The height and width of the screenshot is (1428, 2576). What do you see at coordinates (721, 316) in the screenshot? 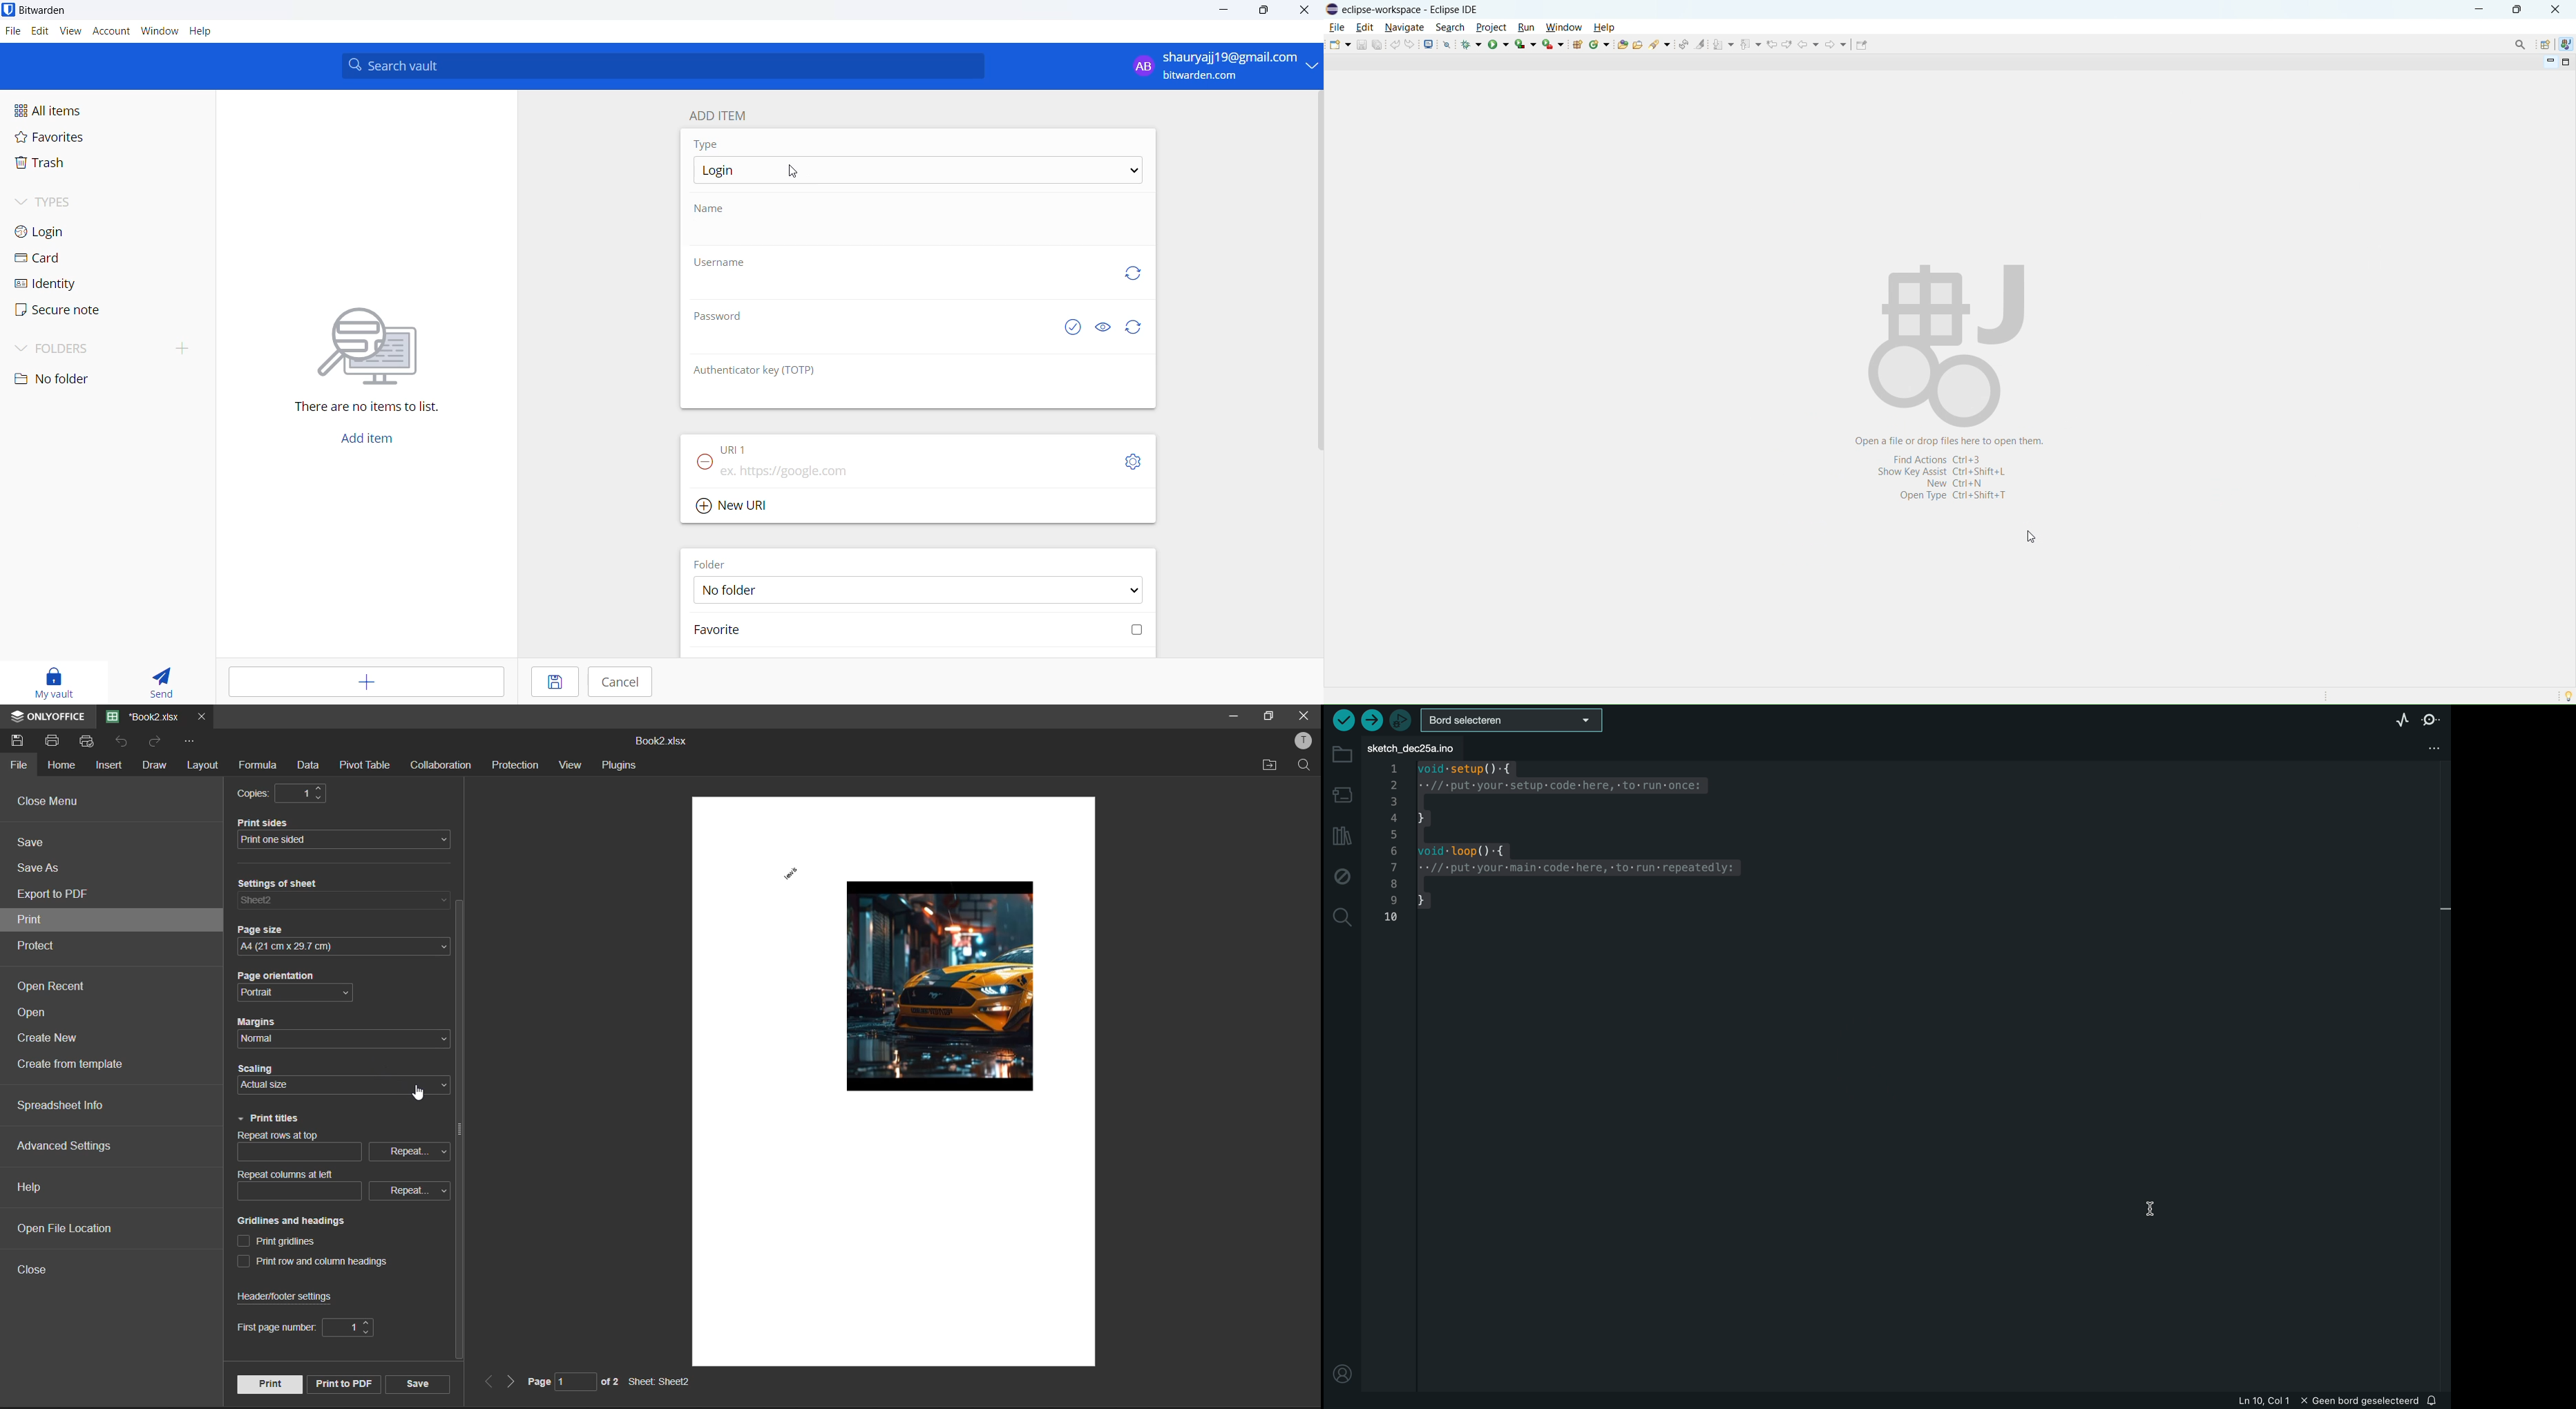
I see `password heading` at bounding box center [721, 316].